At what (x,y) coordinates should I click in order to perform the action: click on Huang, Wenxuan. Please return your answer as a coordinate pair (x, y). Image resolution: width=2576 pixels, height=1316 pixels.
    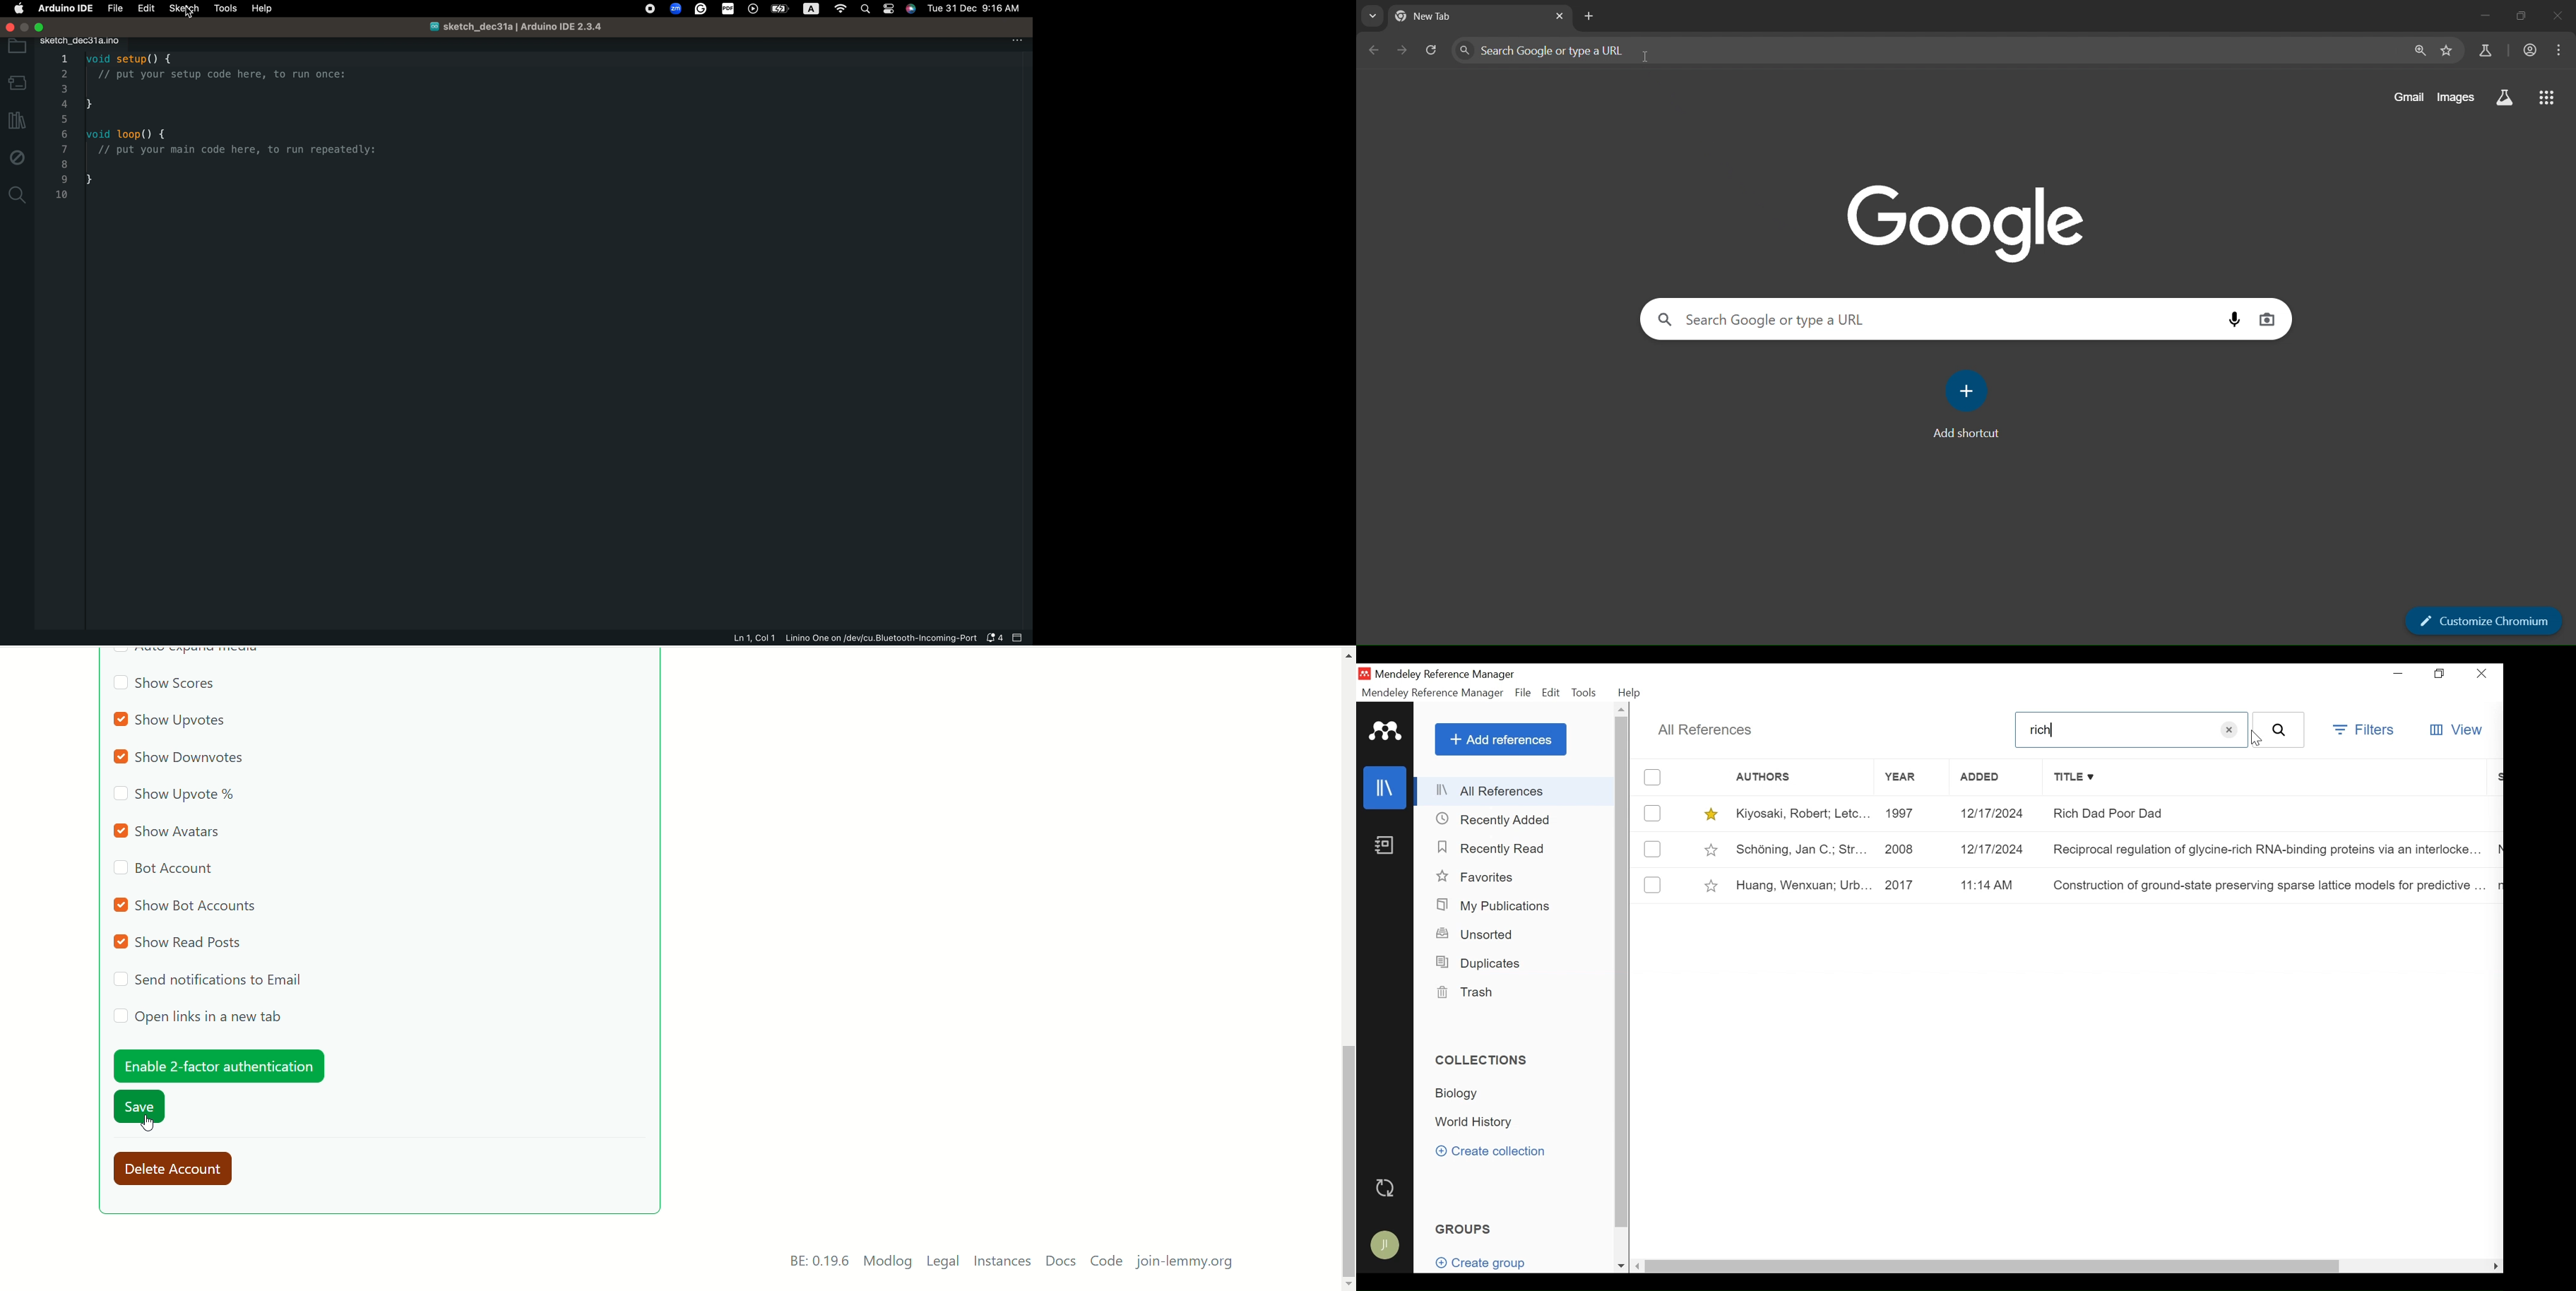
    Looking at the image, I should click on (1800, 886).